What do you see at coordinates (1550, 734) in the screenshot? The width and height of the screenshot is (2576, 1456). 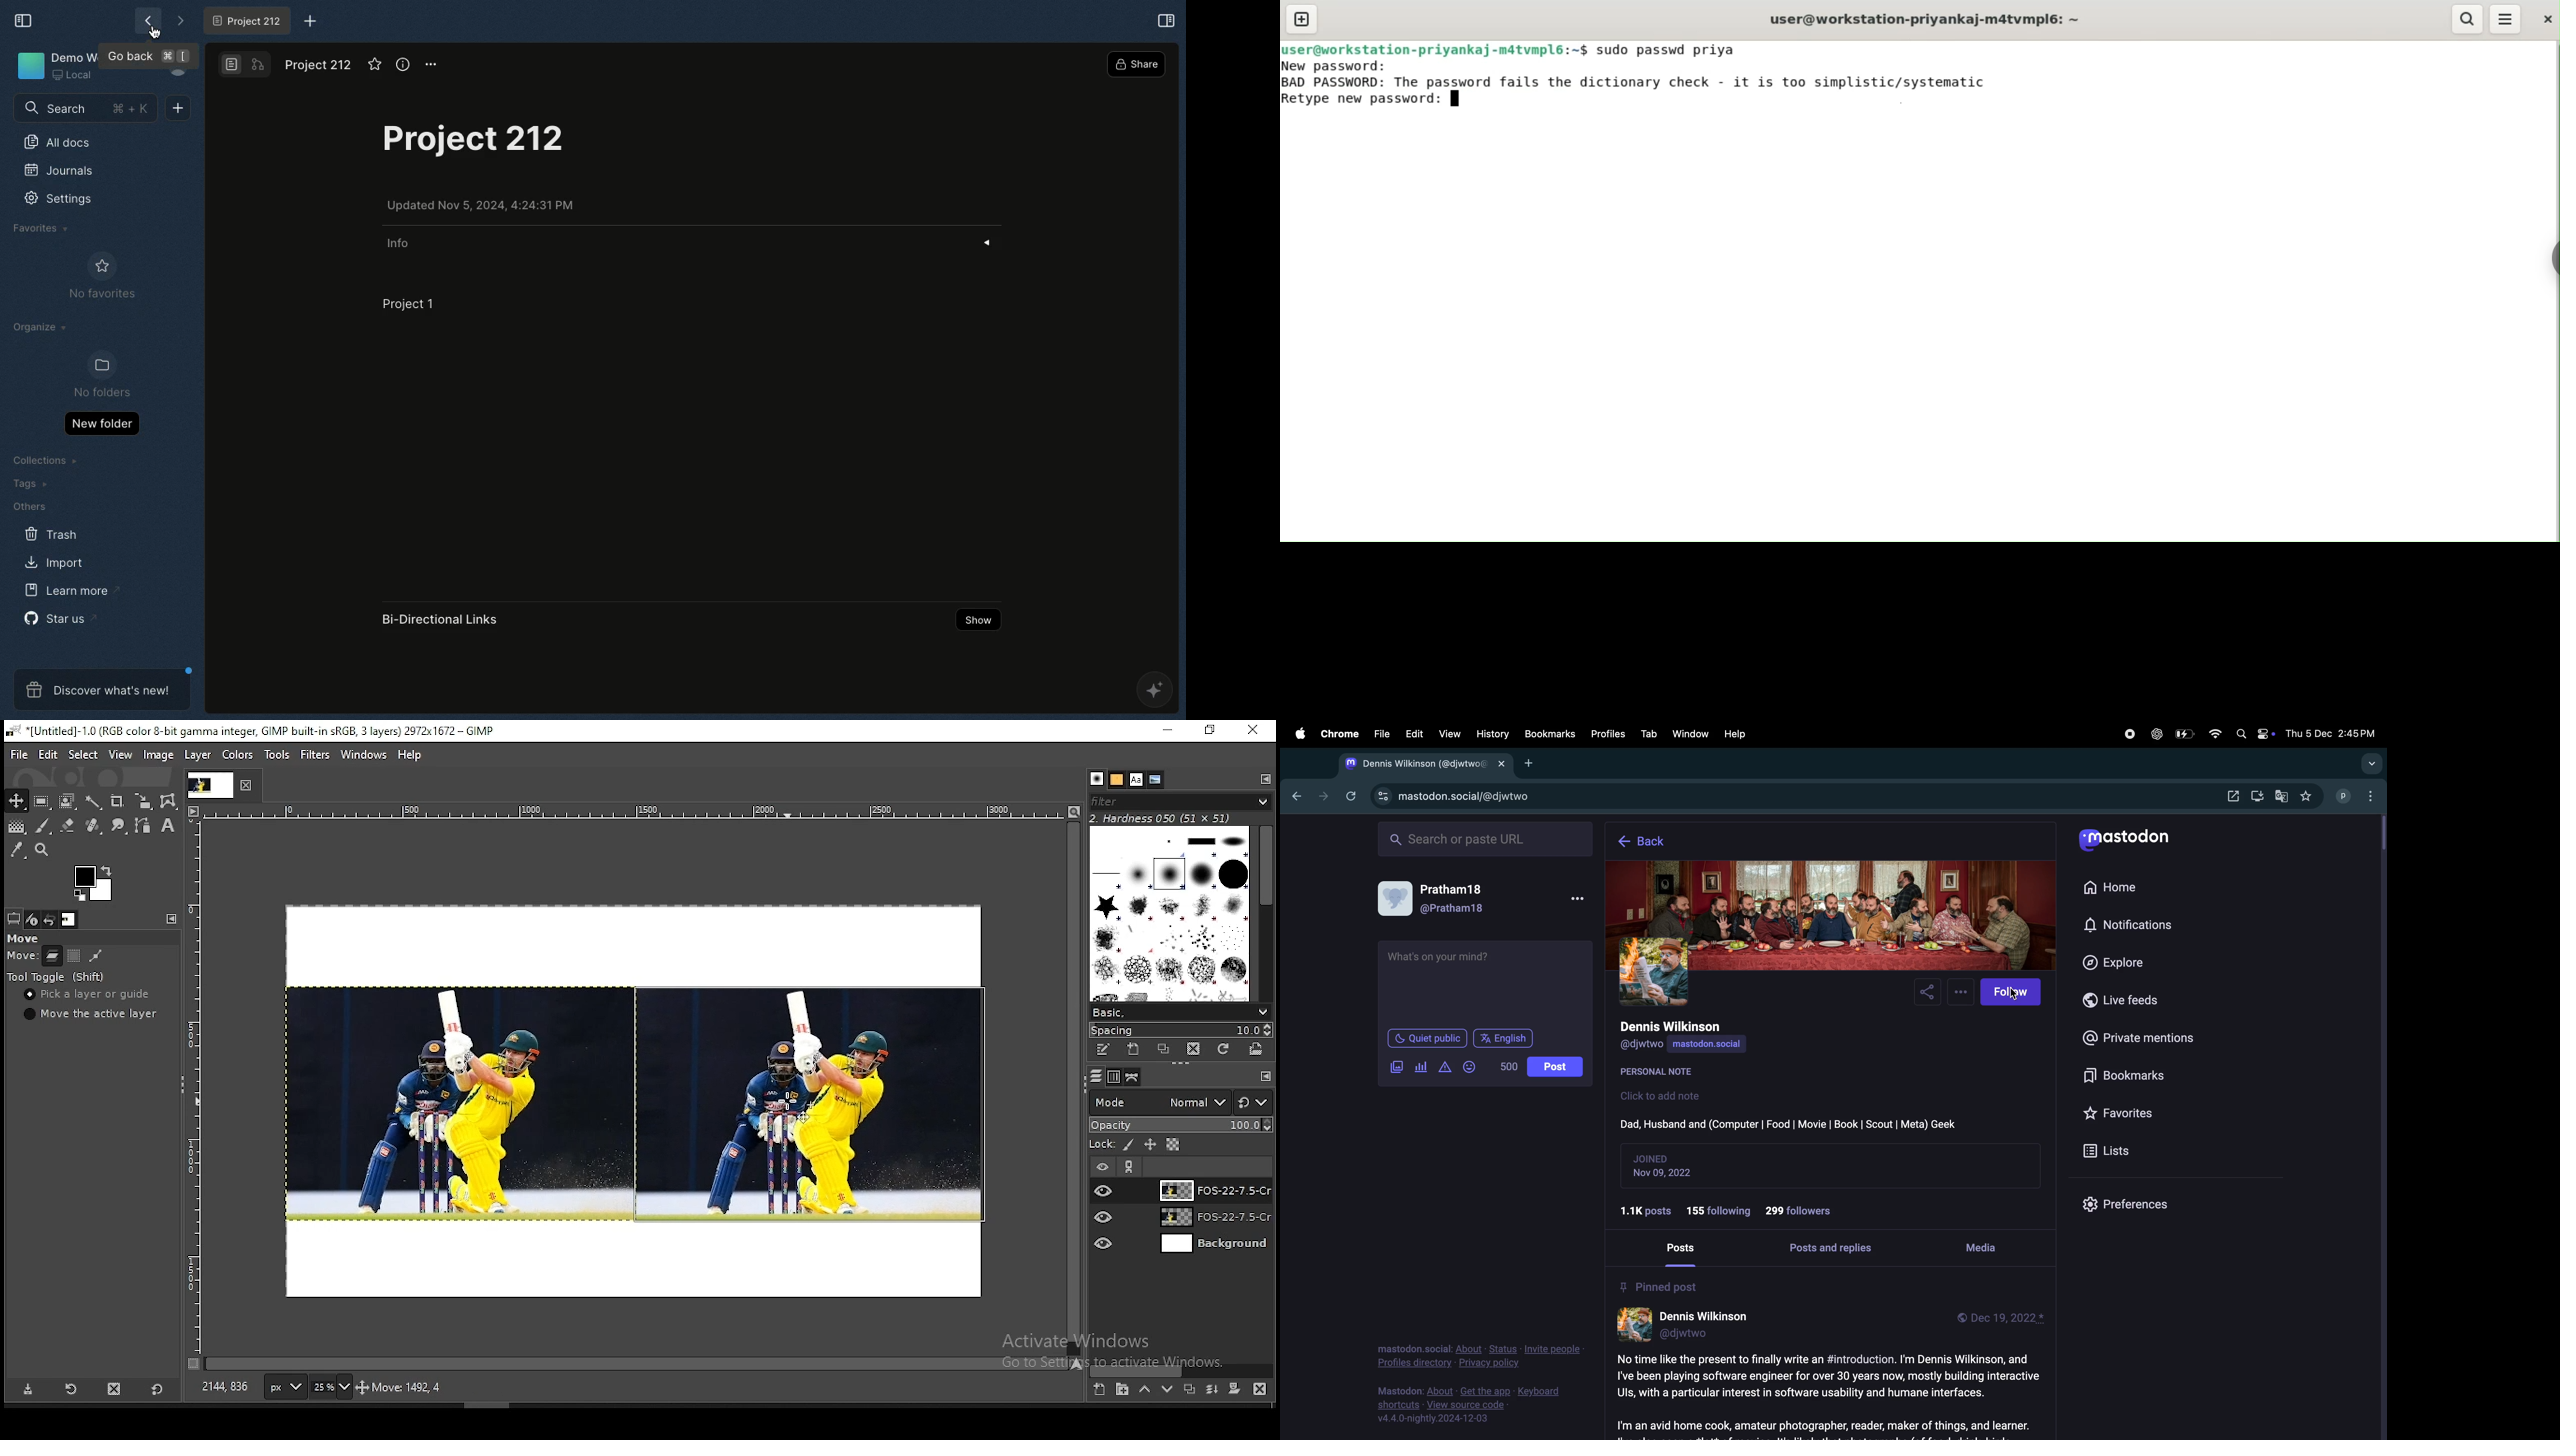 I see `Bookmark` at bounding box center [1550, 734].